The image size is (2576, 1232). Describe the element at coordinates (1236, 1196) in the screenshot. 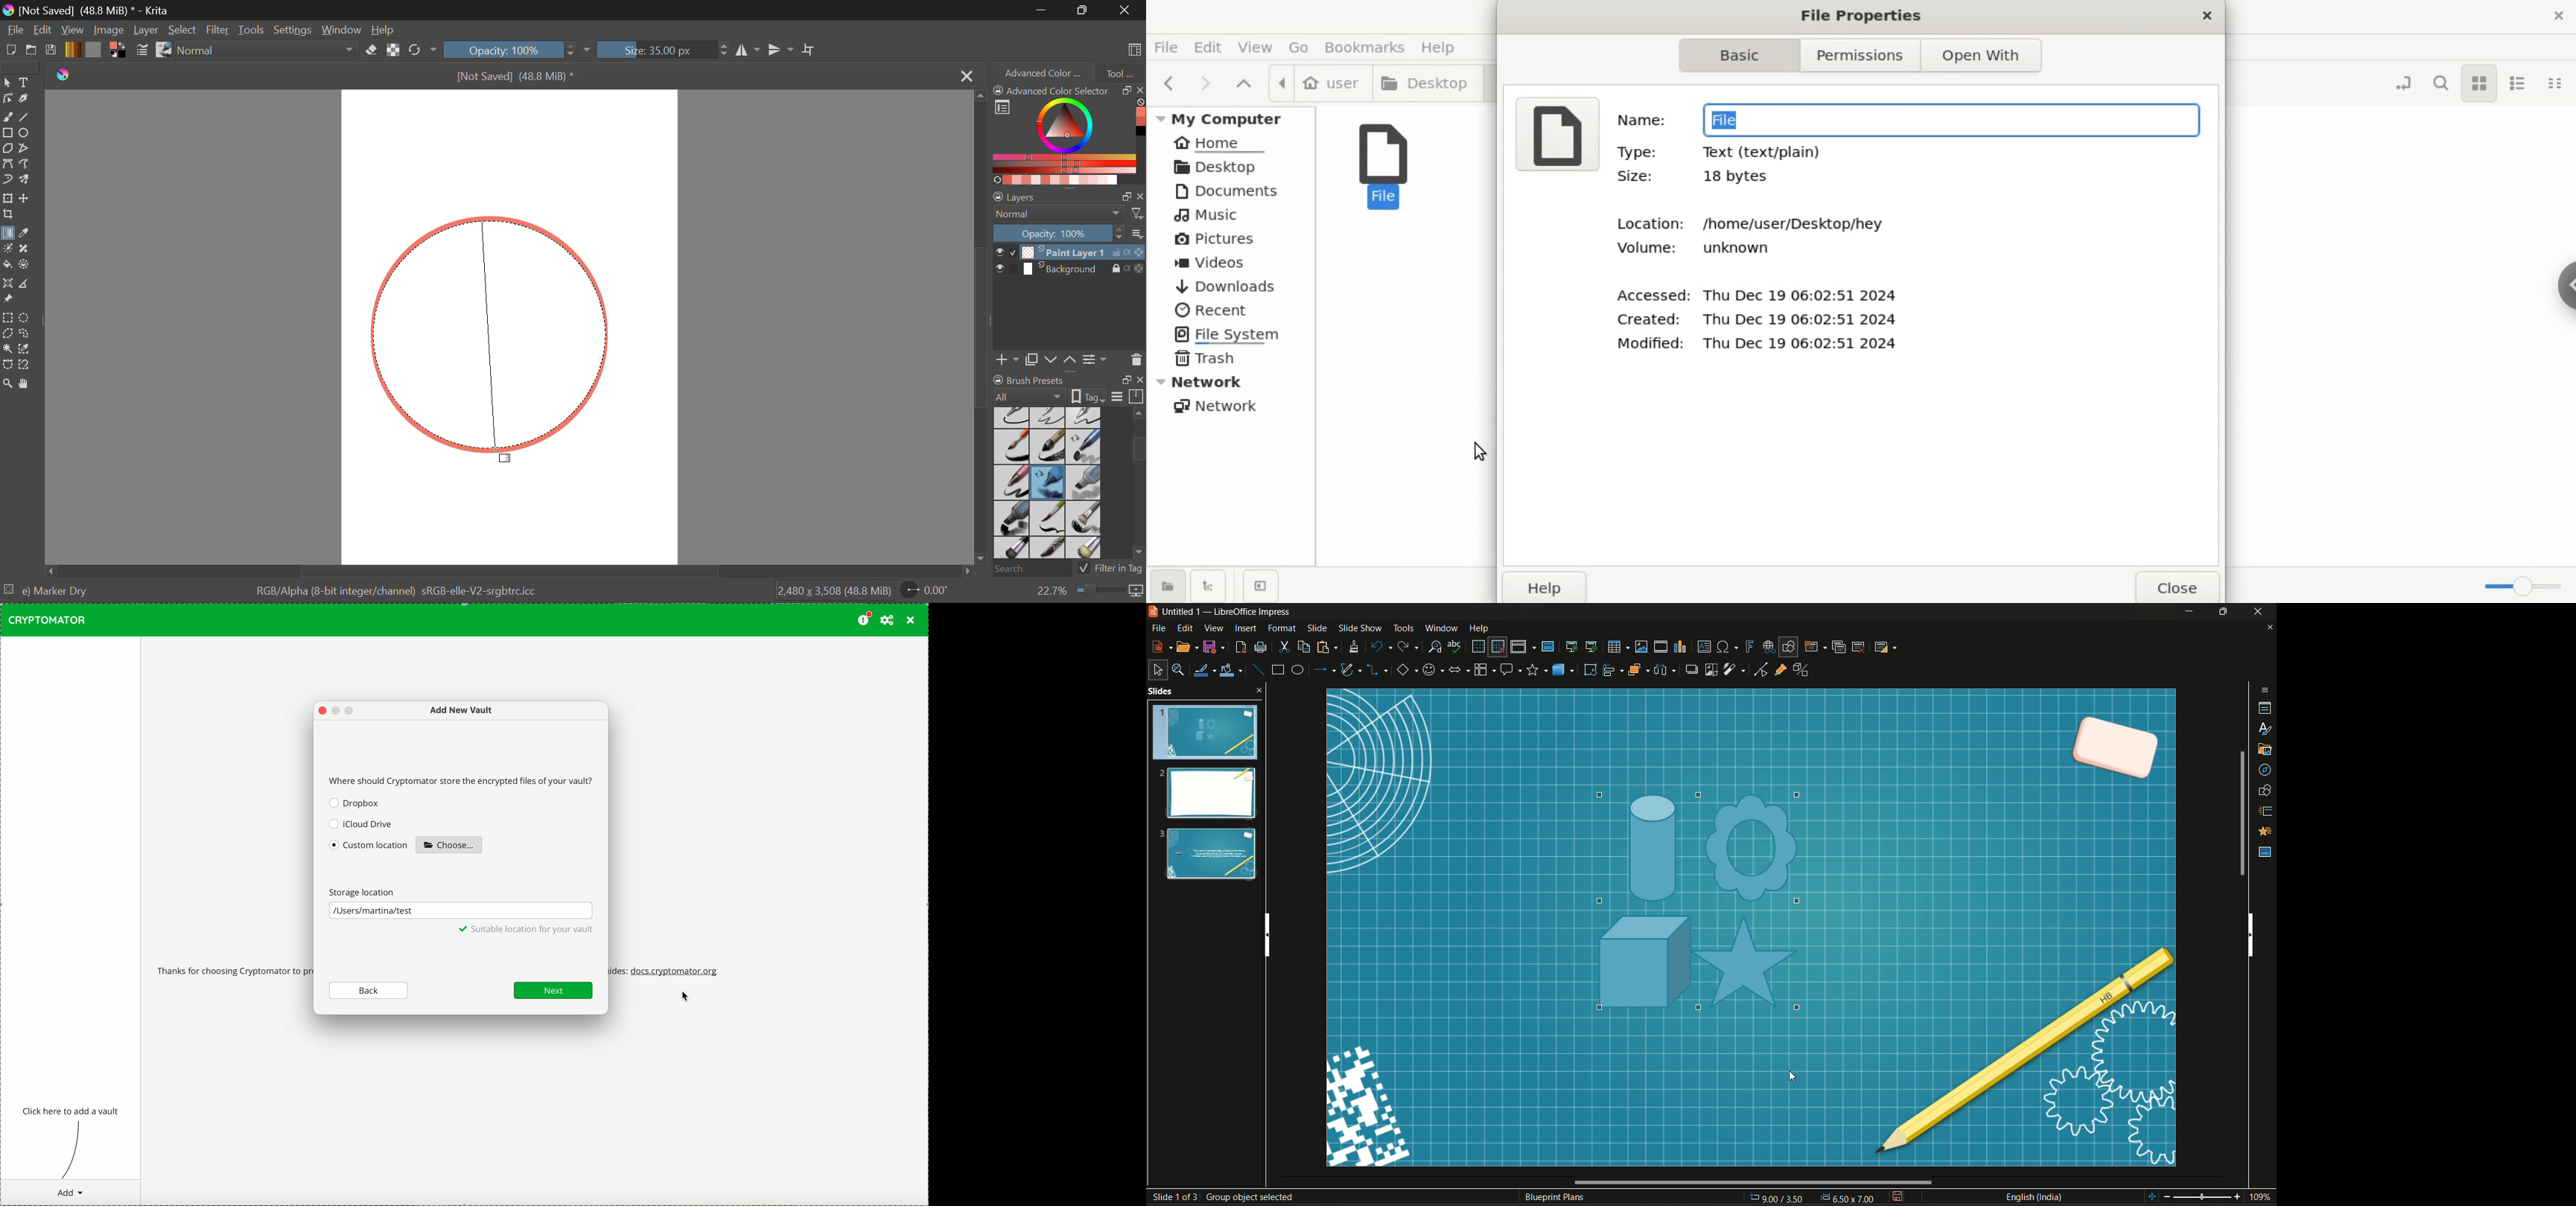

I see `Slide number` at that location.